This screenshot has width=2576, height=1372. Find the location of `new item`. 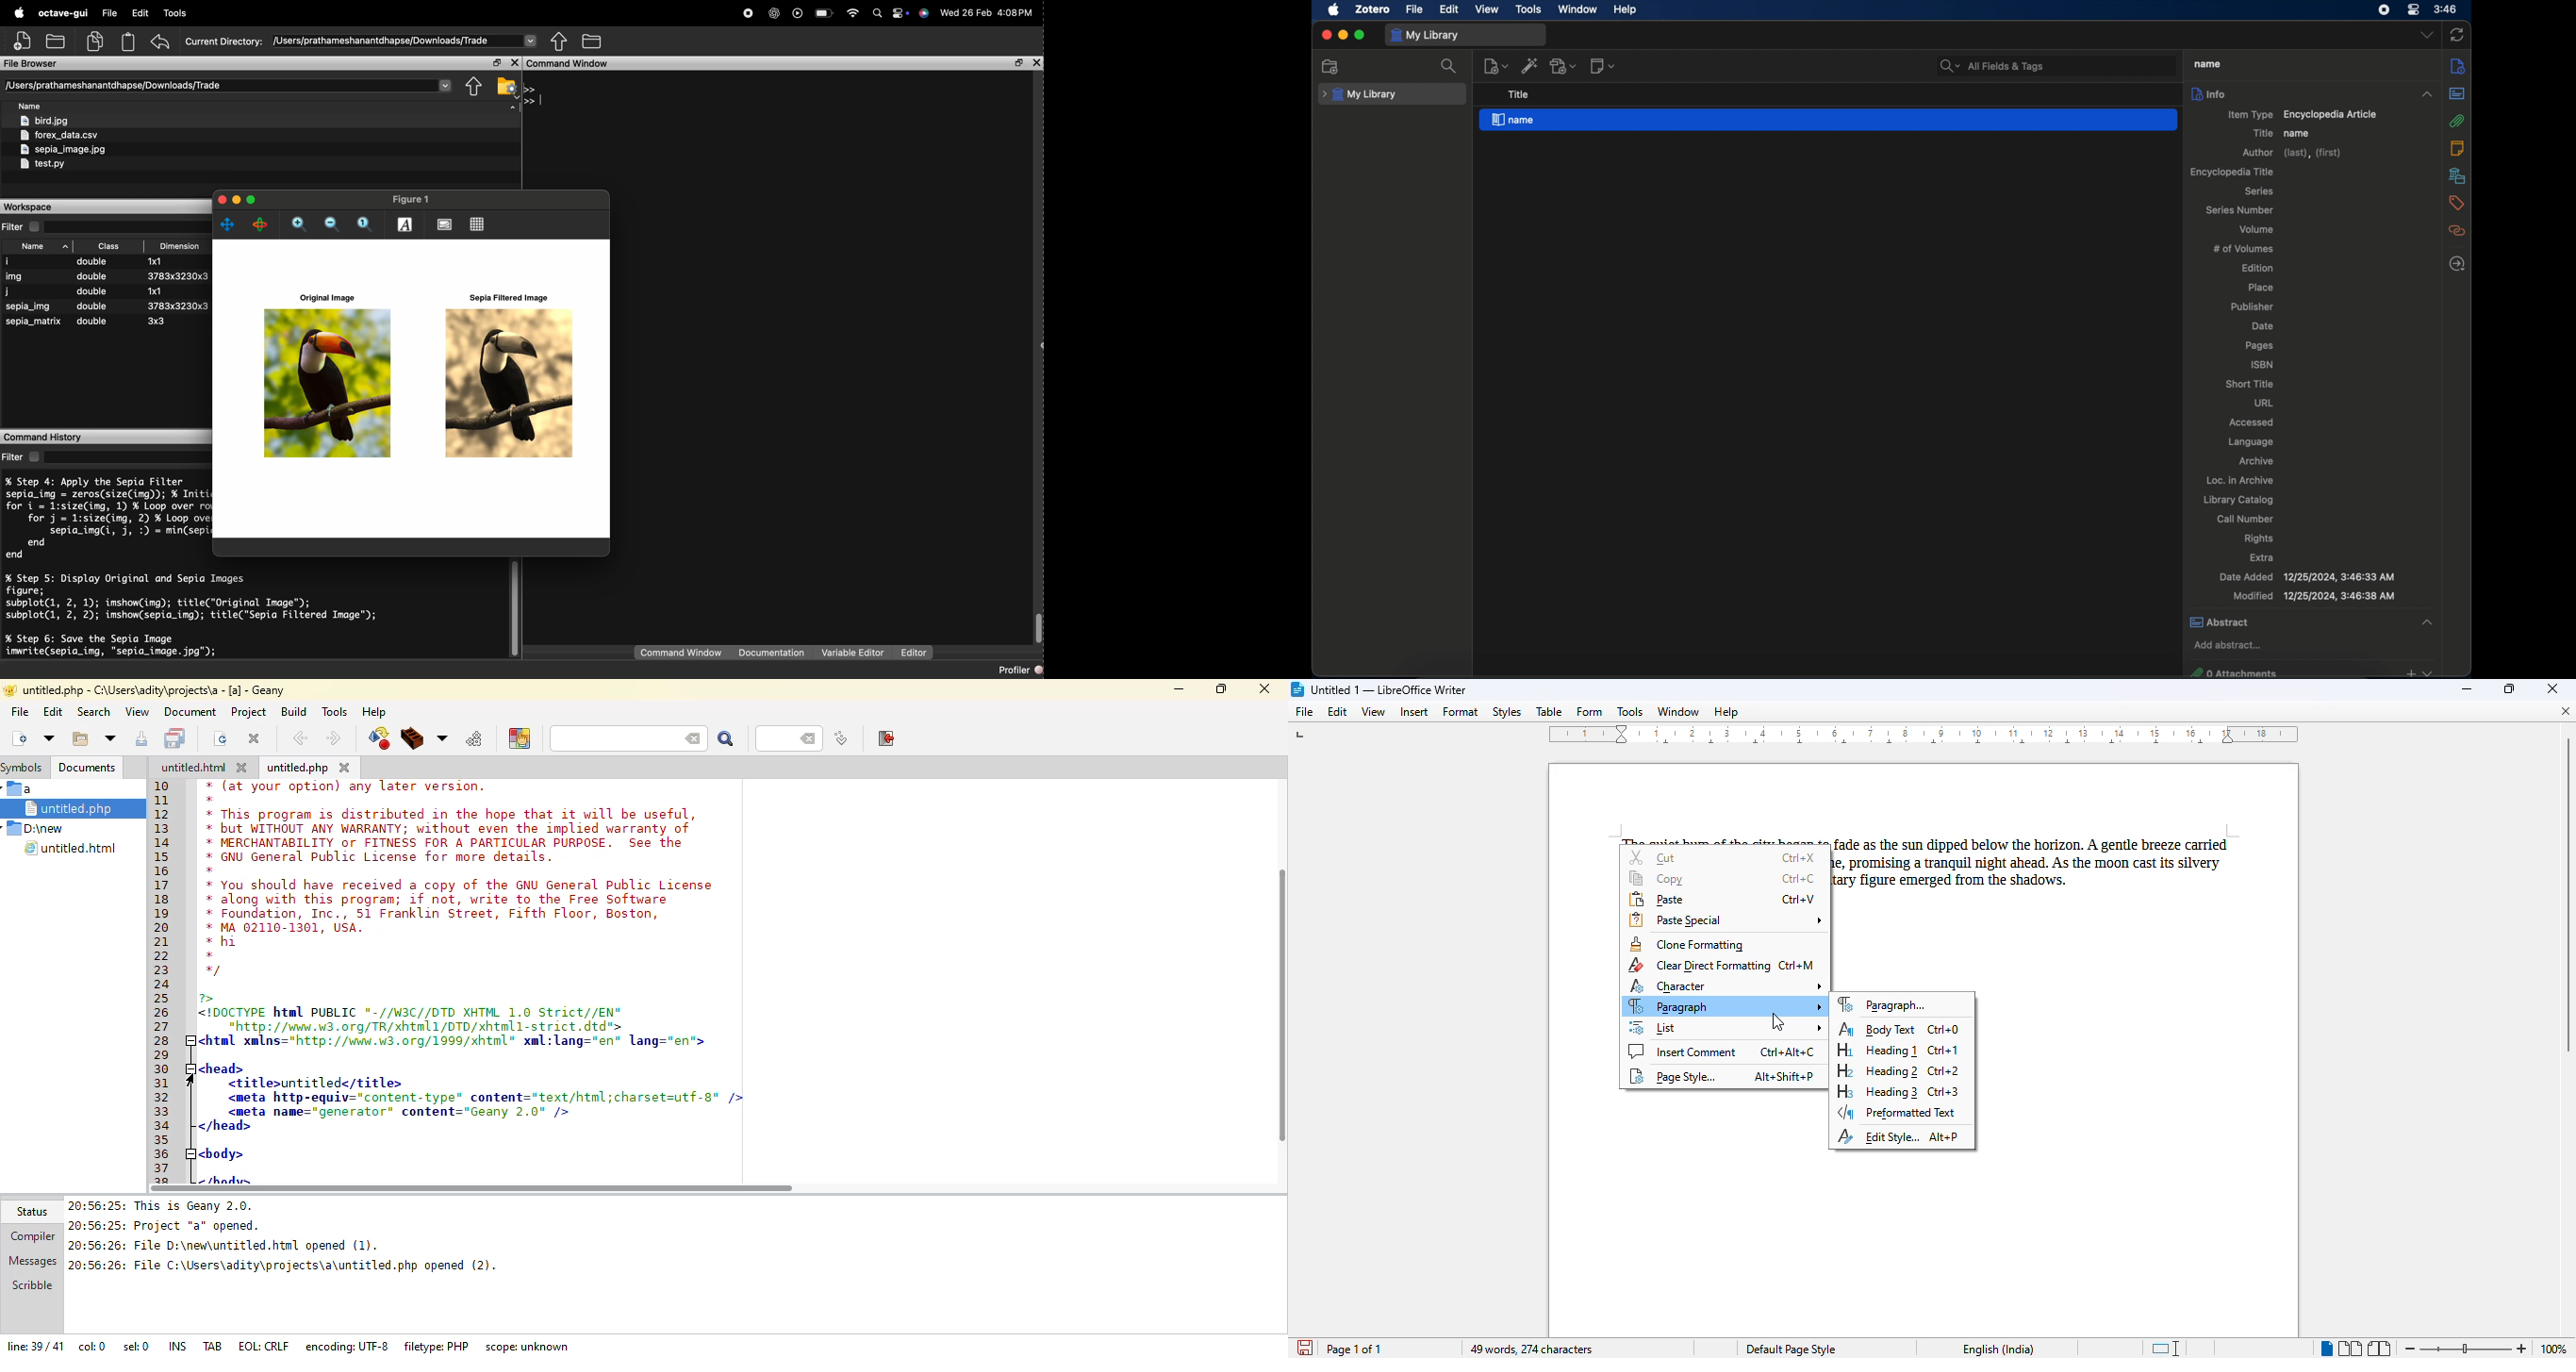

new item is located at coordinates (1496, 65).